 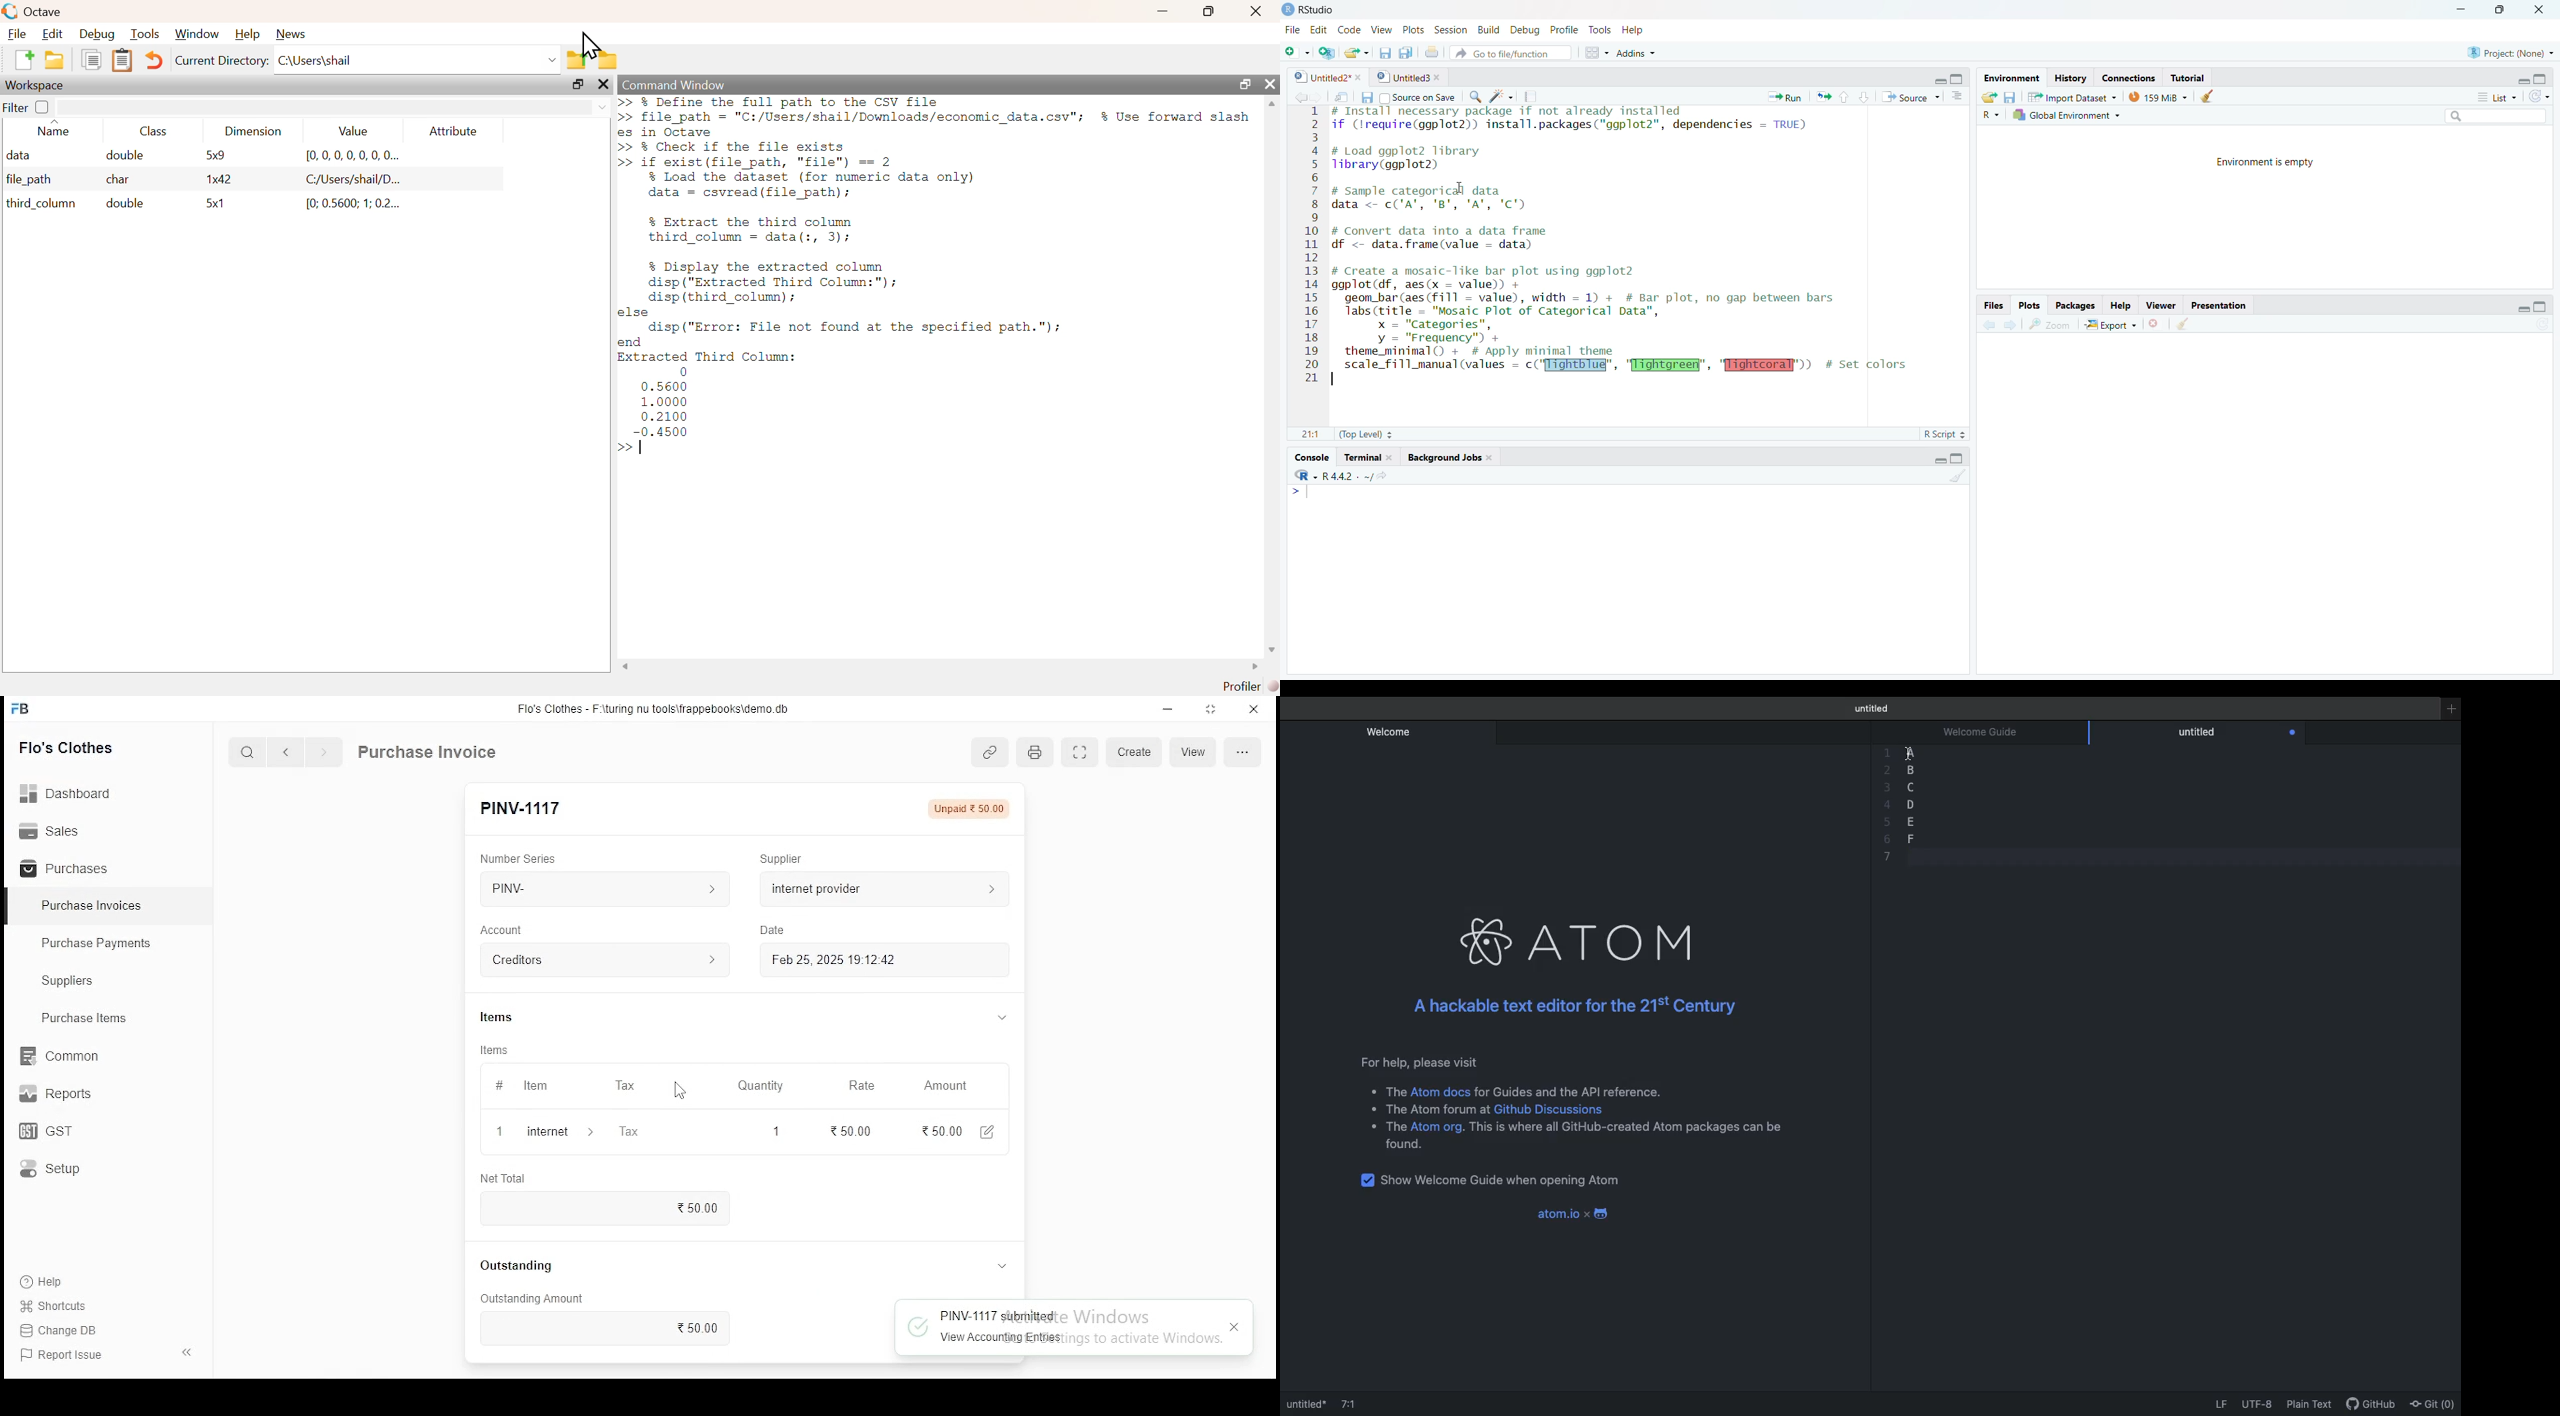 What do you see at coordinates (1272, 103) in the screenshot?
I see `scroll up` at bounding box center [1272, 103].